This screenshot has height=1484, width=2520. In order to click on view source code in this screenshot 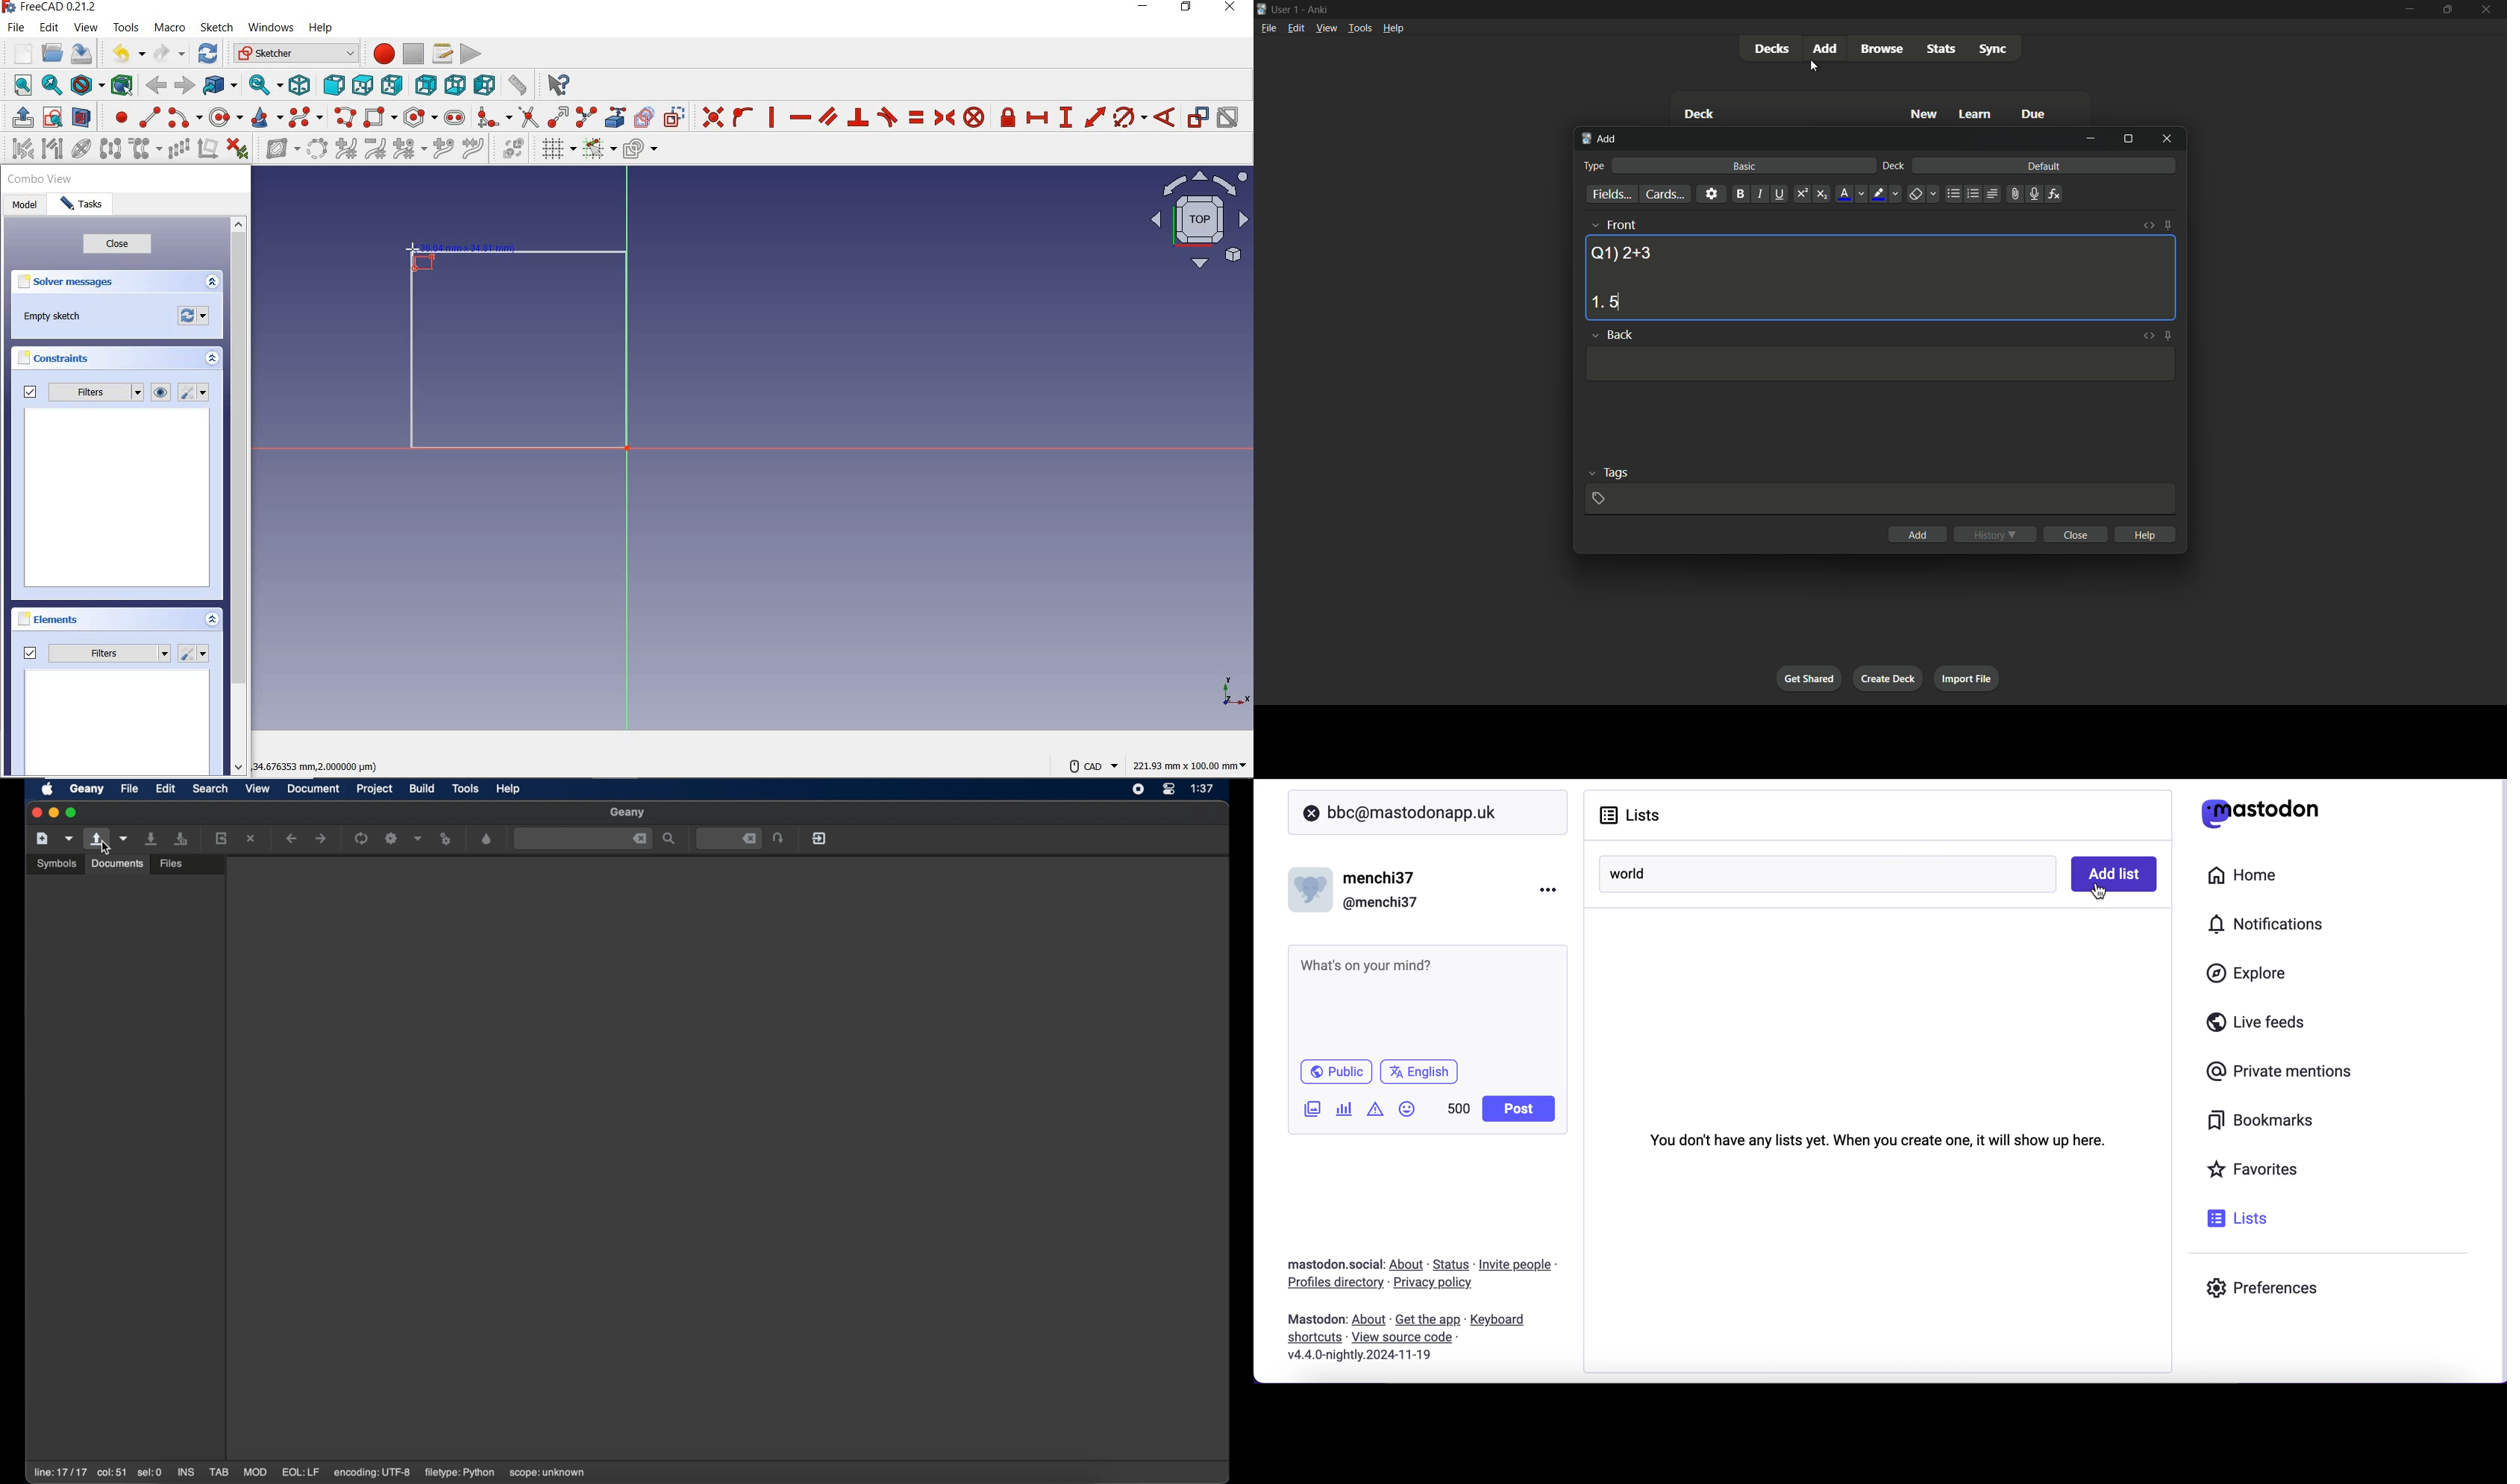, I will do `click(1406, 1338)`.